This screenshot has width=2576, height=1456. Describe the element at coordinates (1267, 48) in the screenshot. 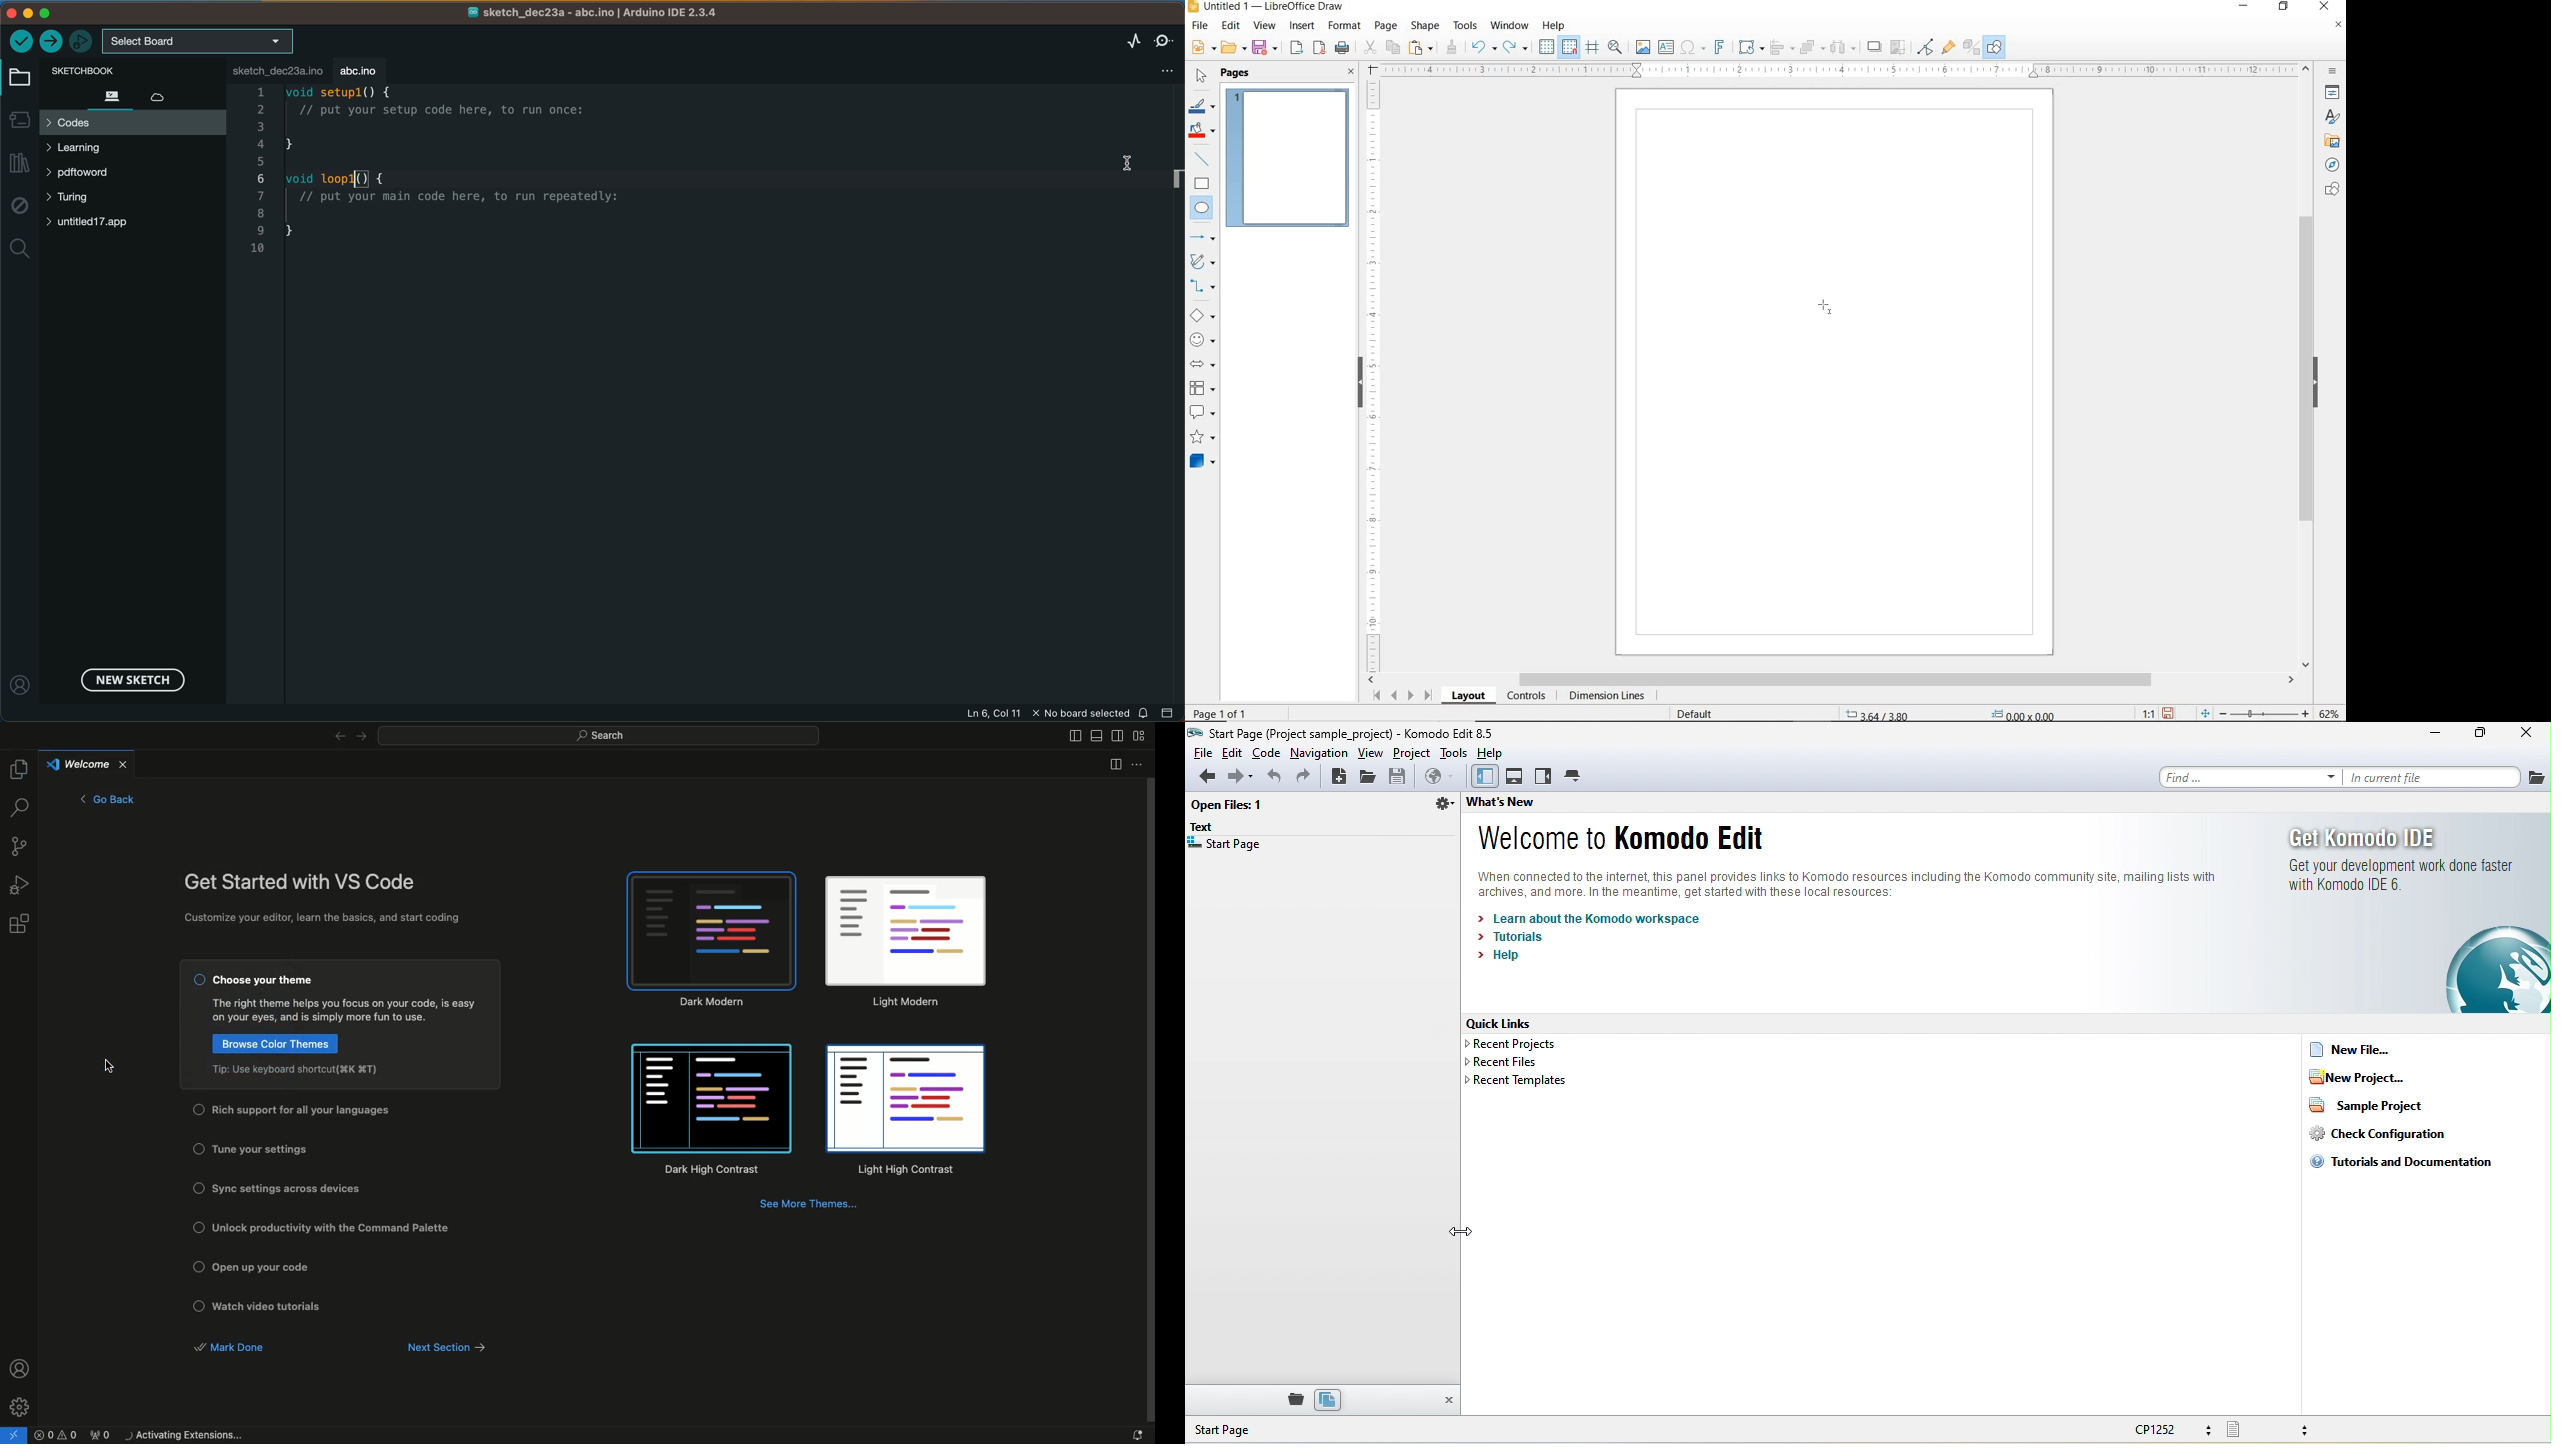

I see `SAVE` at that location.